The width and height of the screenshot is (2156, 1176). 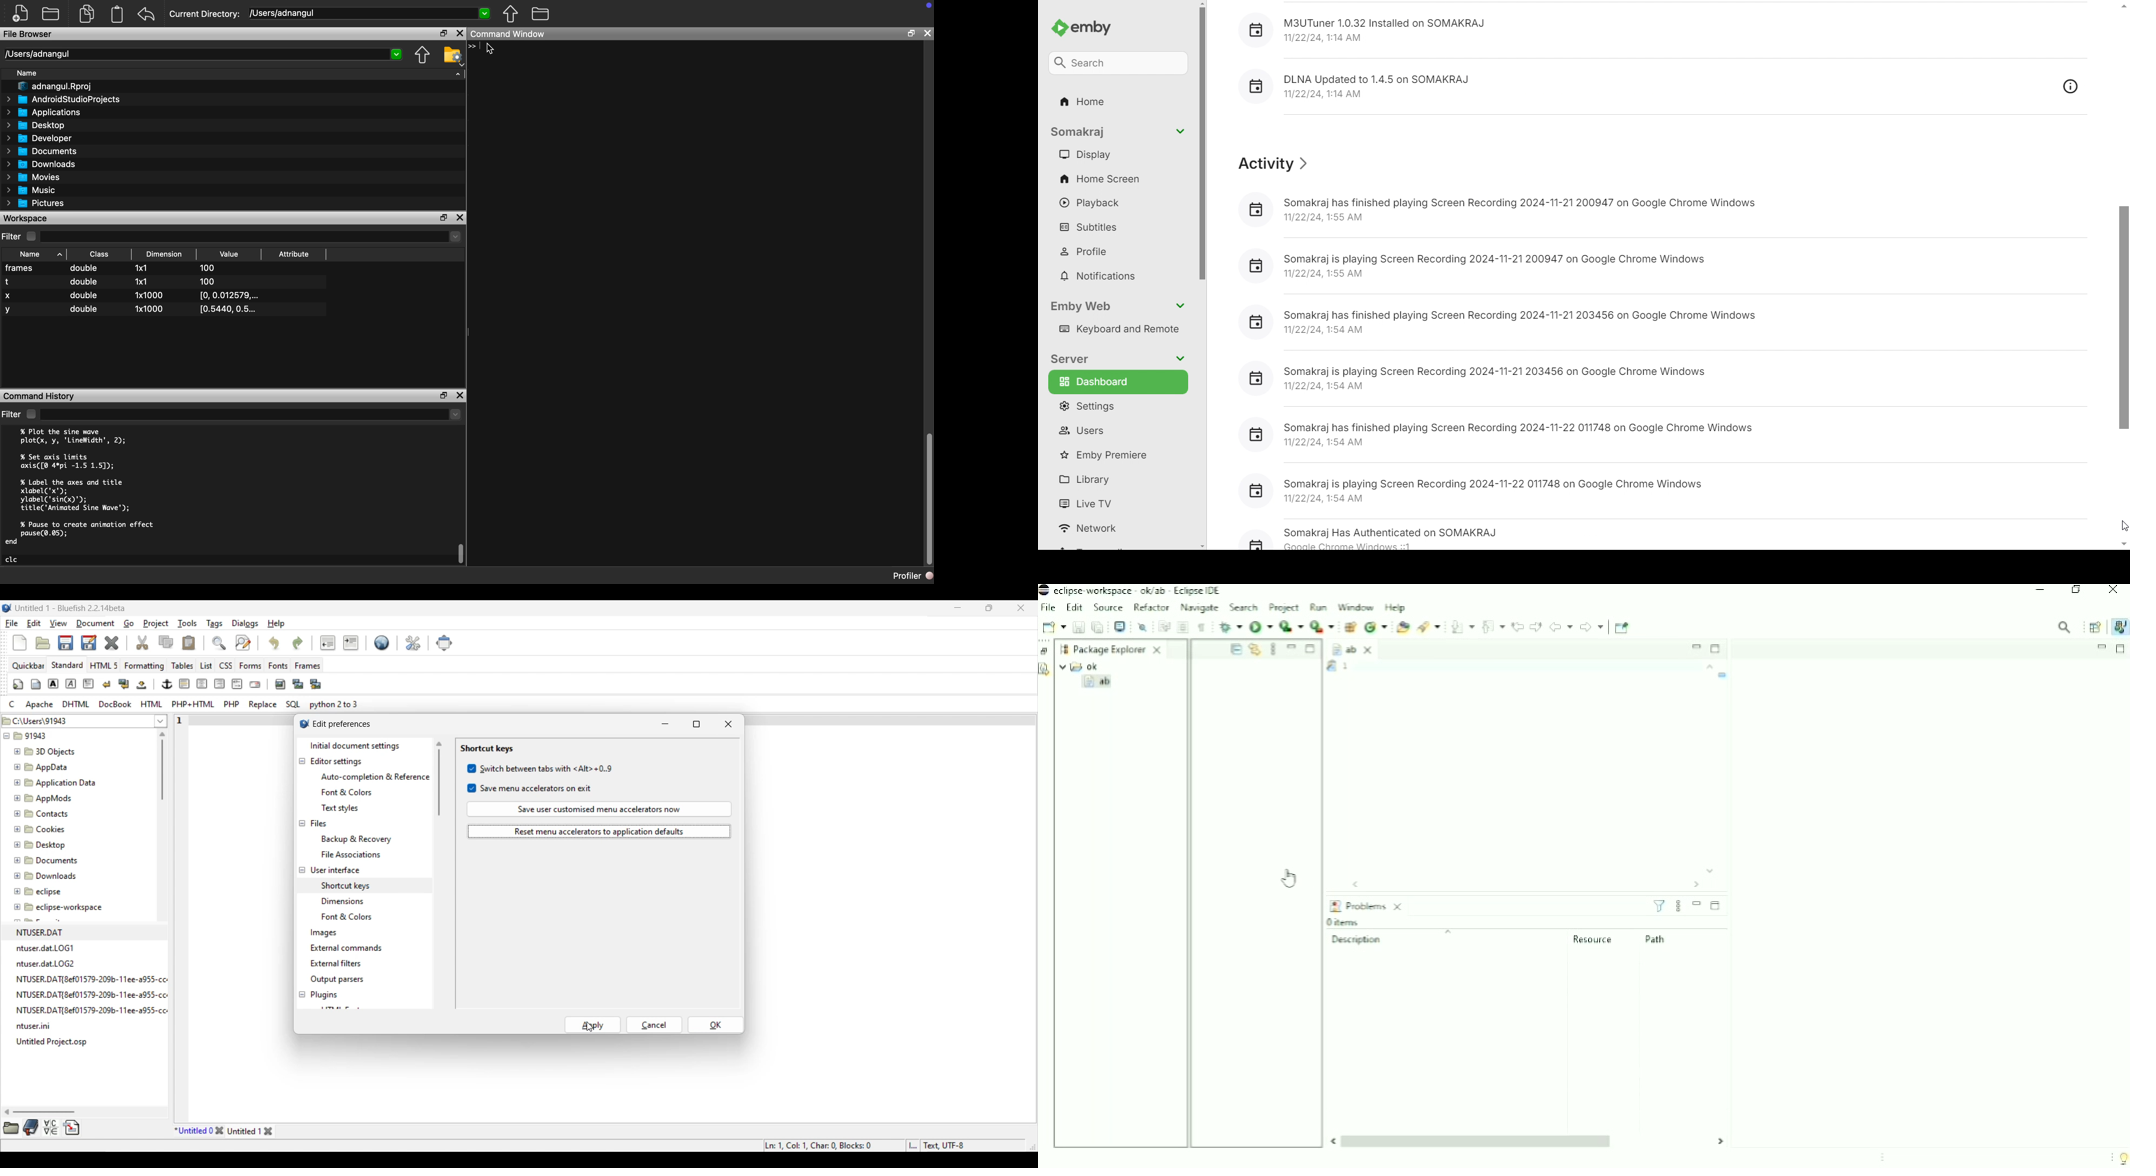 I want to click on [] M3UTuner 1.0.32 Installed on SOMAKRAJ
1/22/24, 1:14 AM, so click(x=1375, y=30).